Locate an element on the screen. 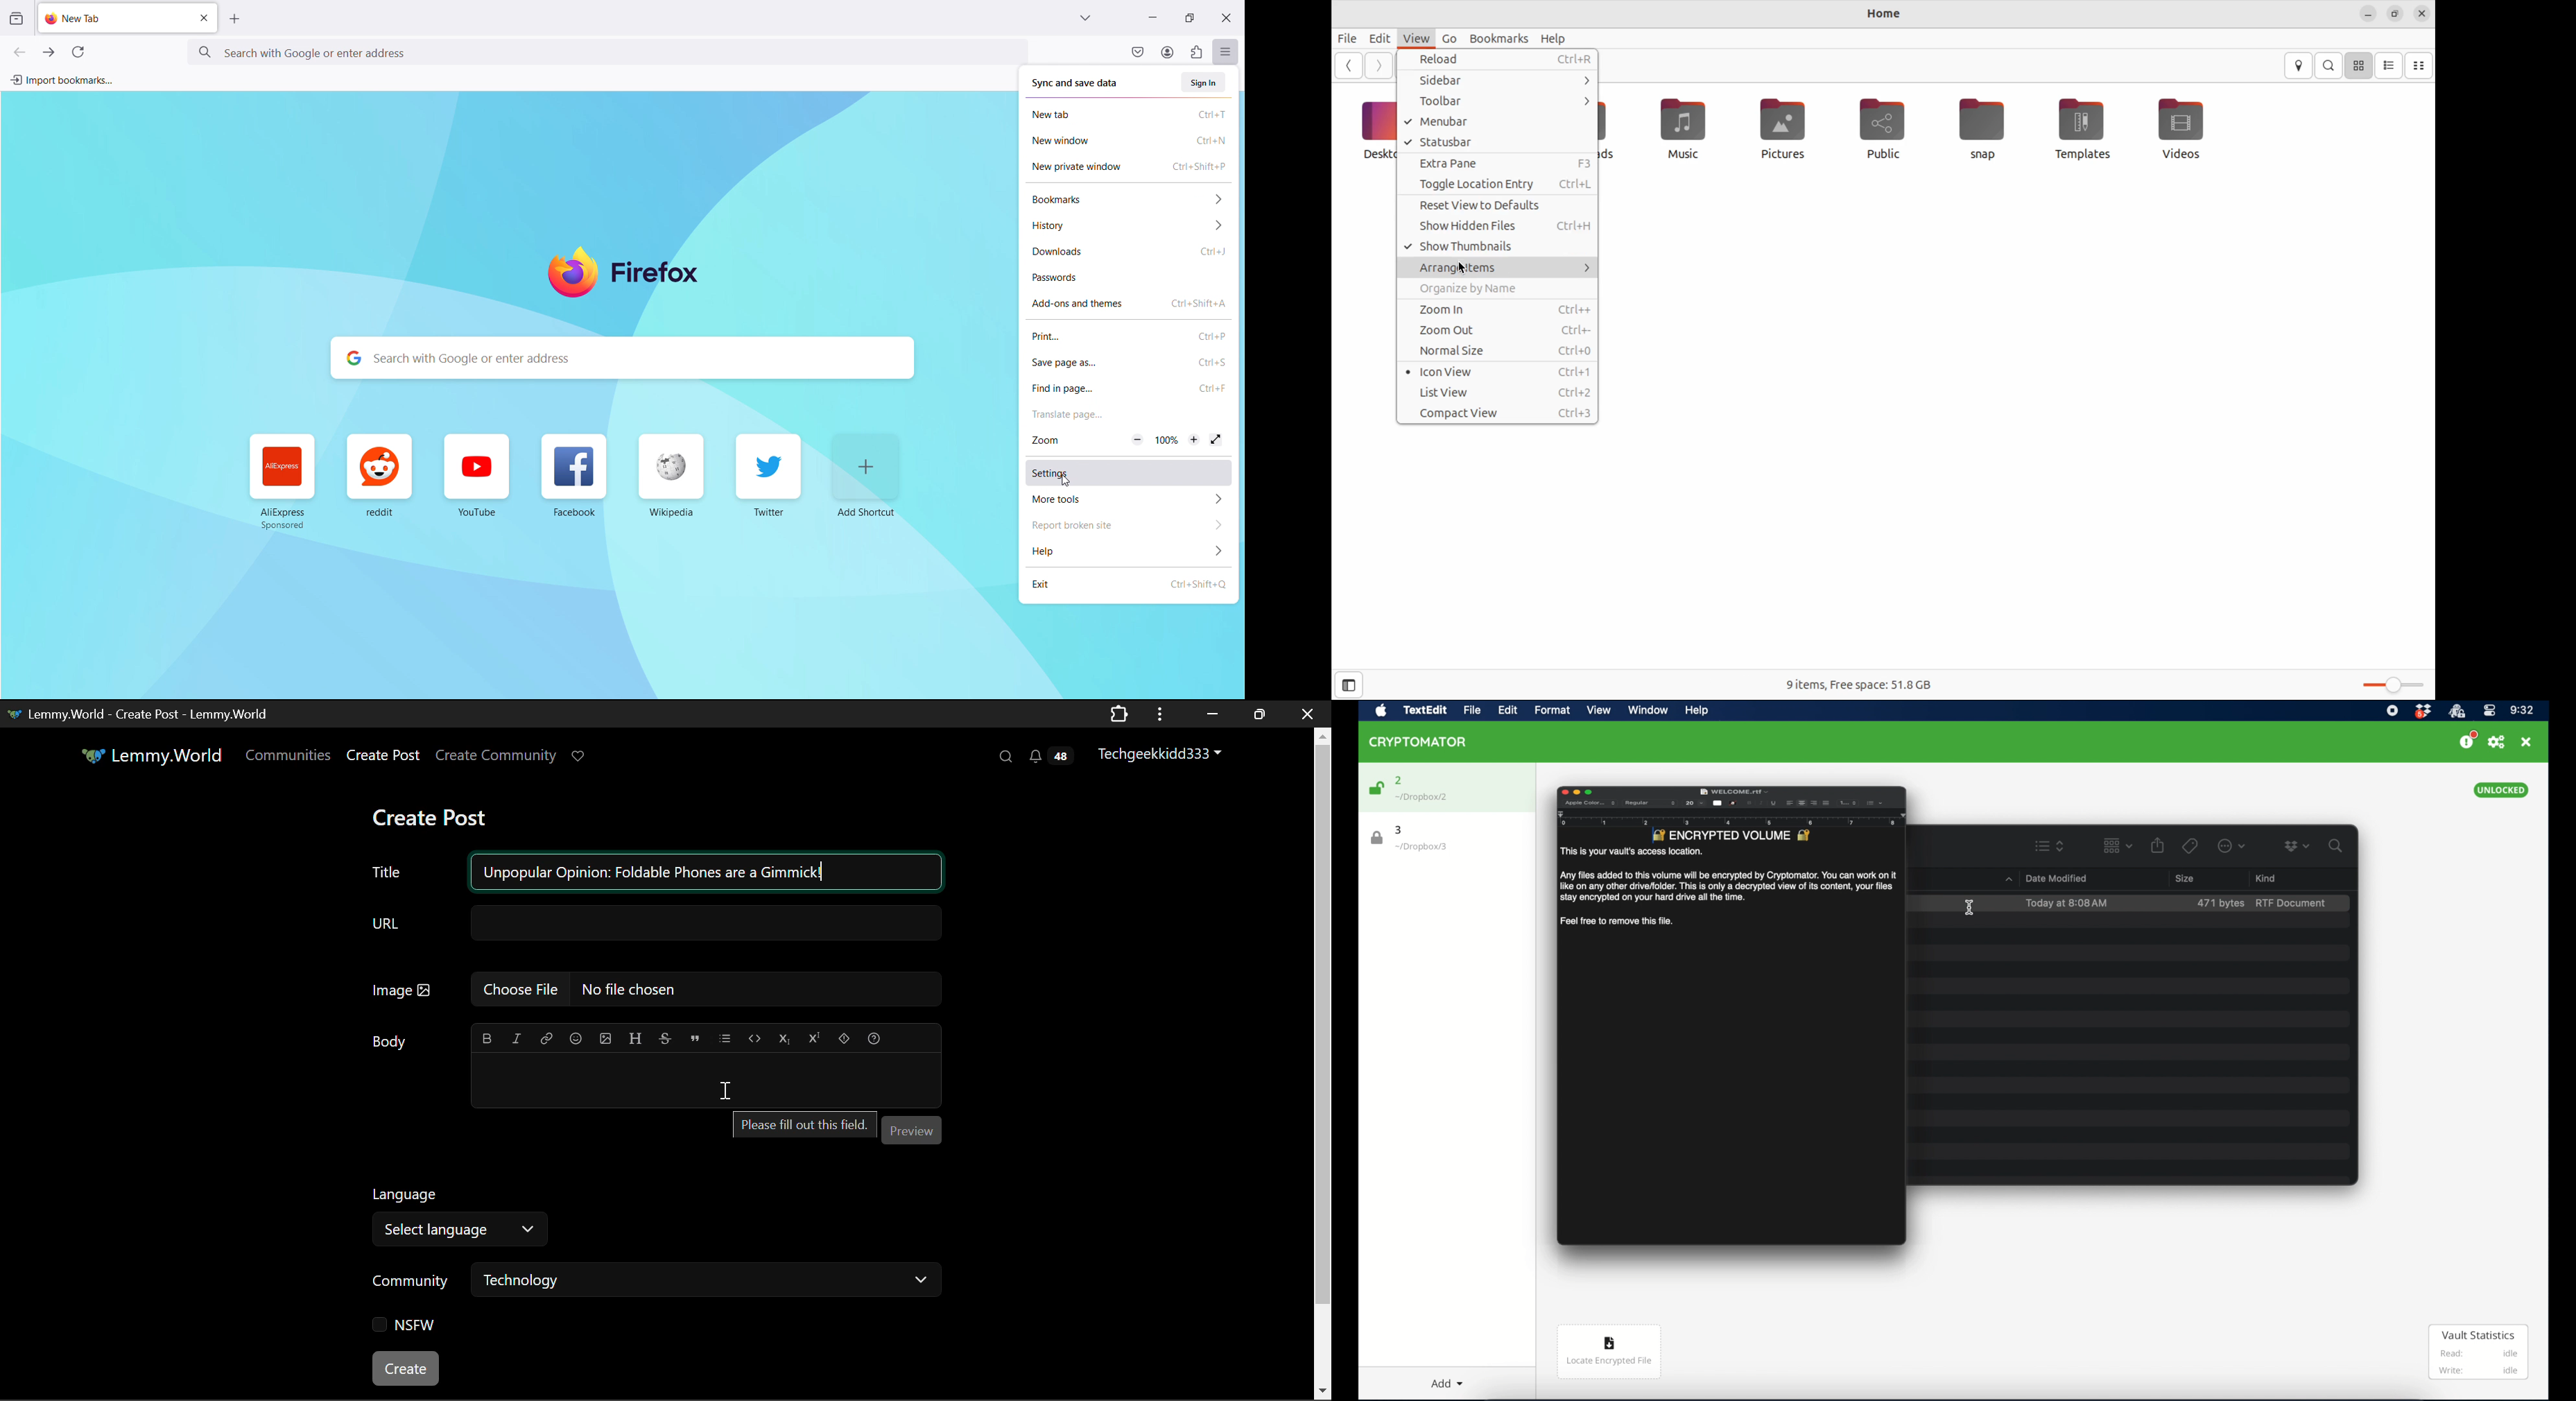 The image size is (2576, 1428). list all tabs is located at coordinates (1086, 16).